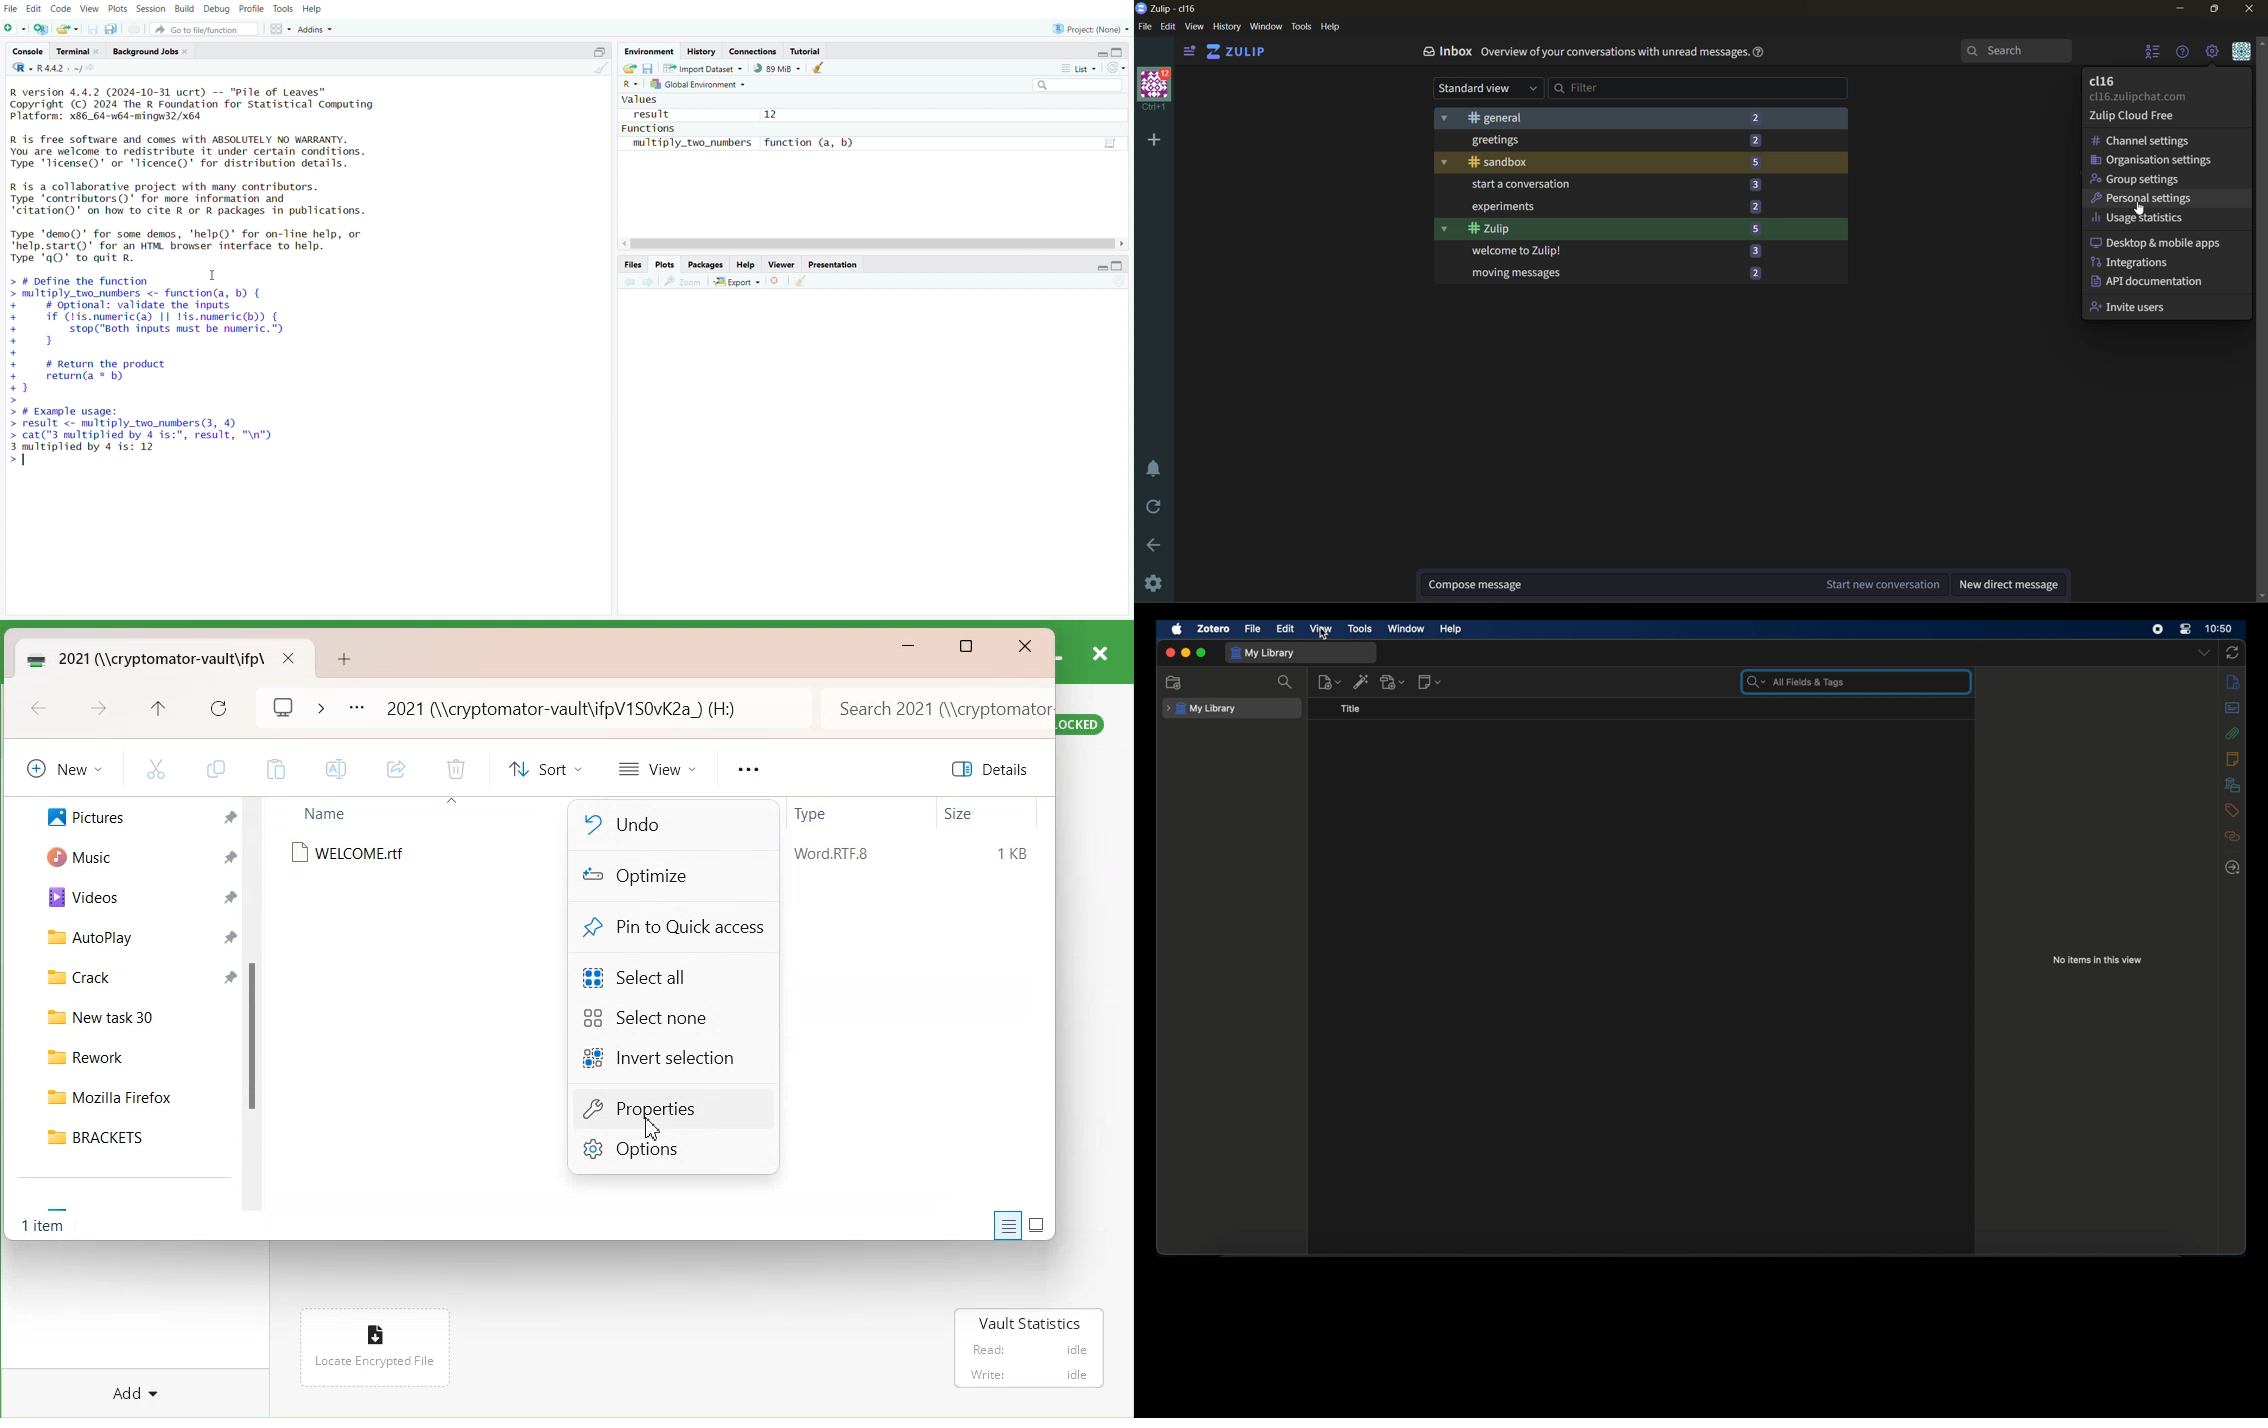 This screenshot has width=2268, height=1428. I want to click on minimize, so click(2179, 9).